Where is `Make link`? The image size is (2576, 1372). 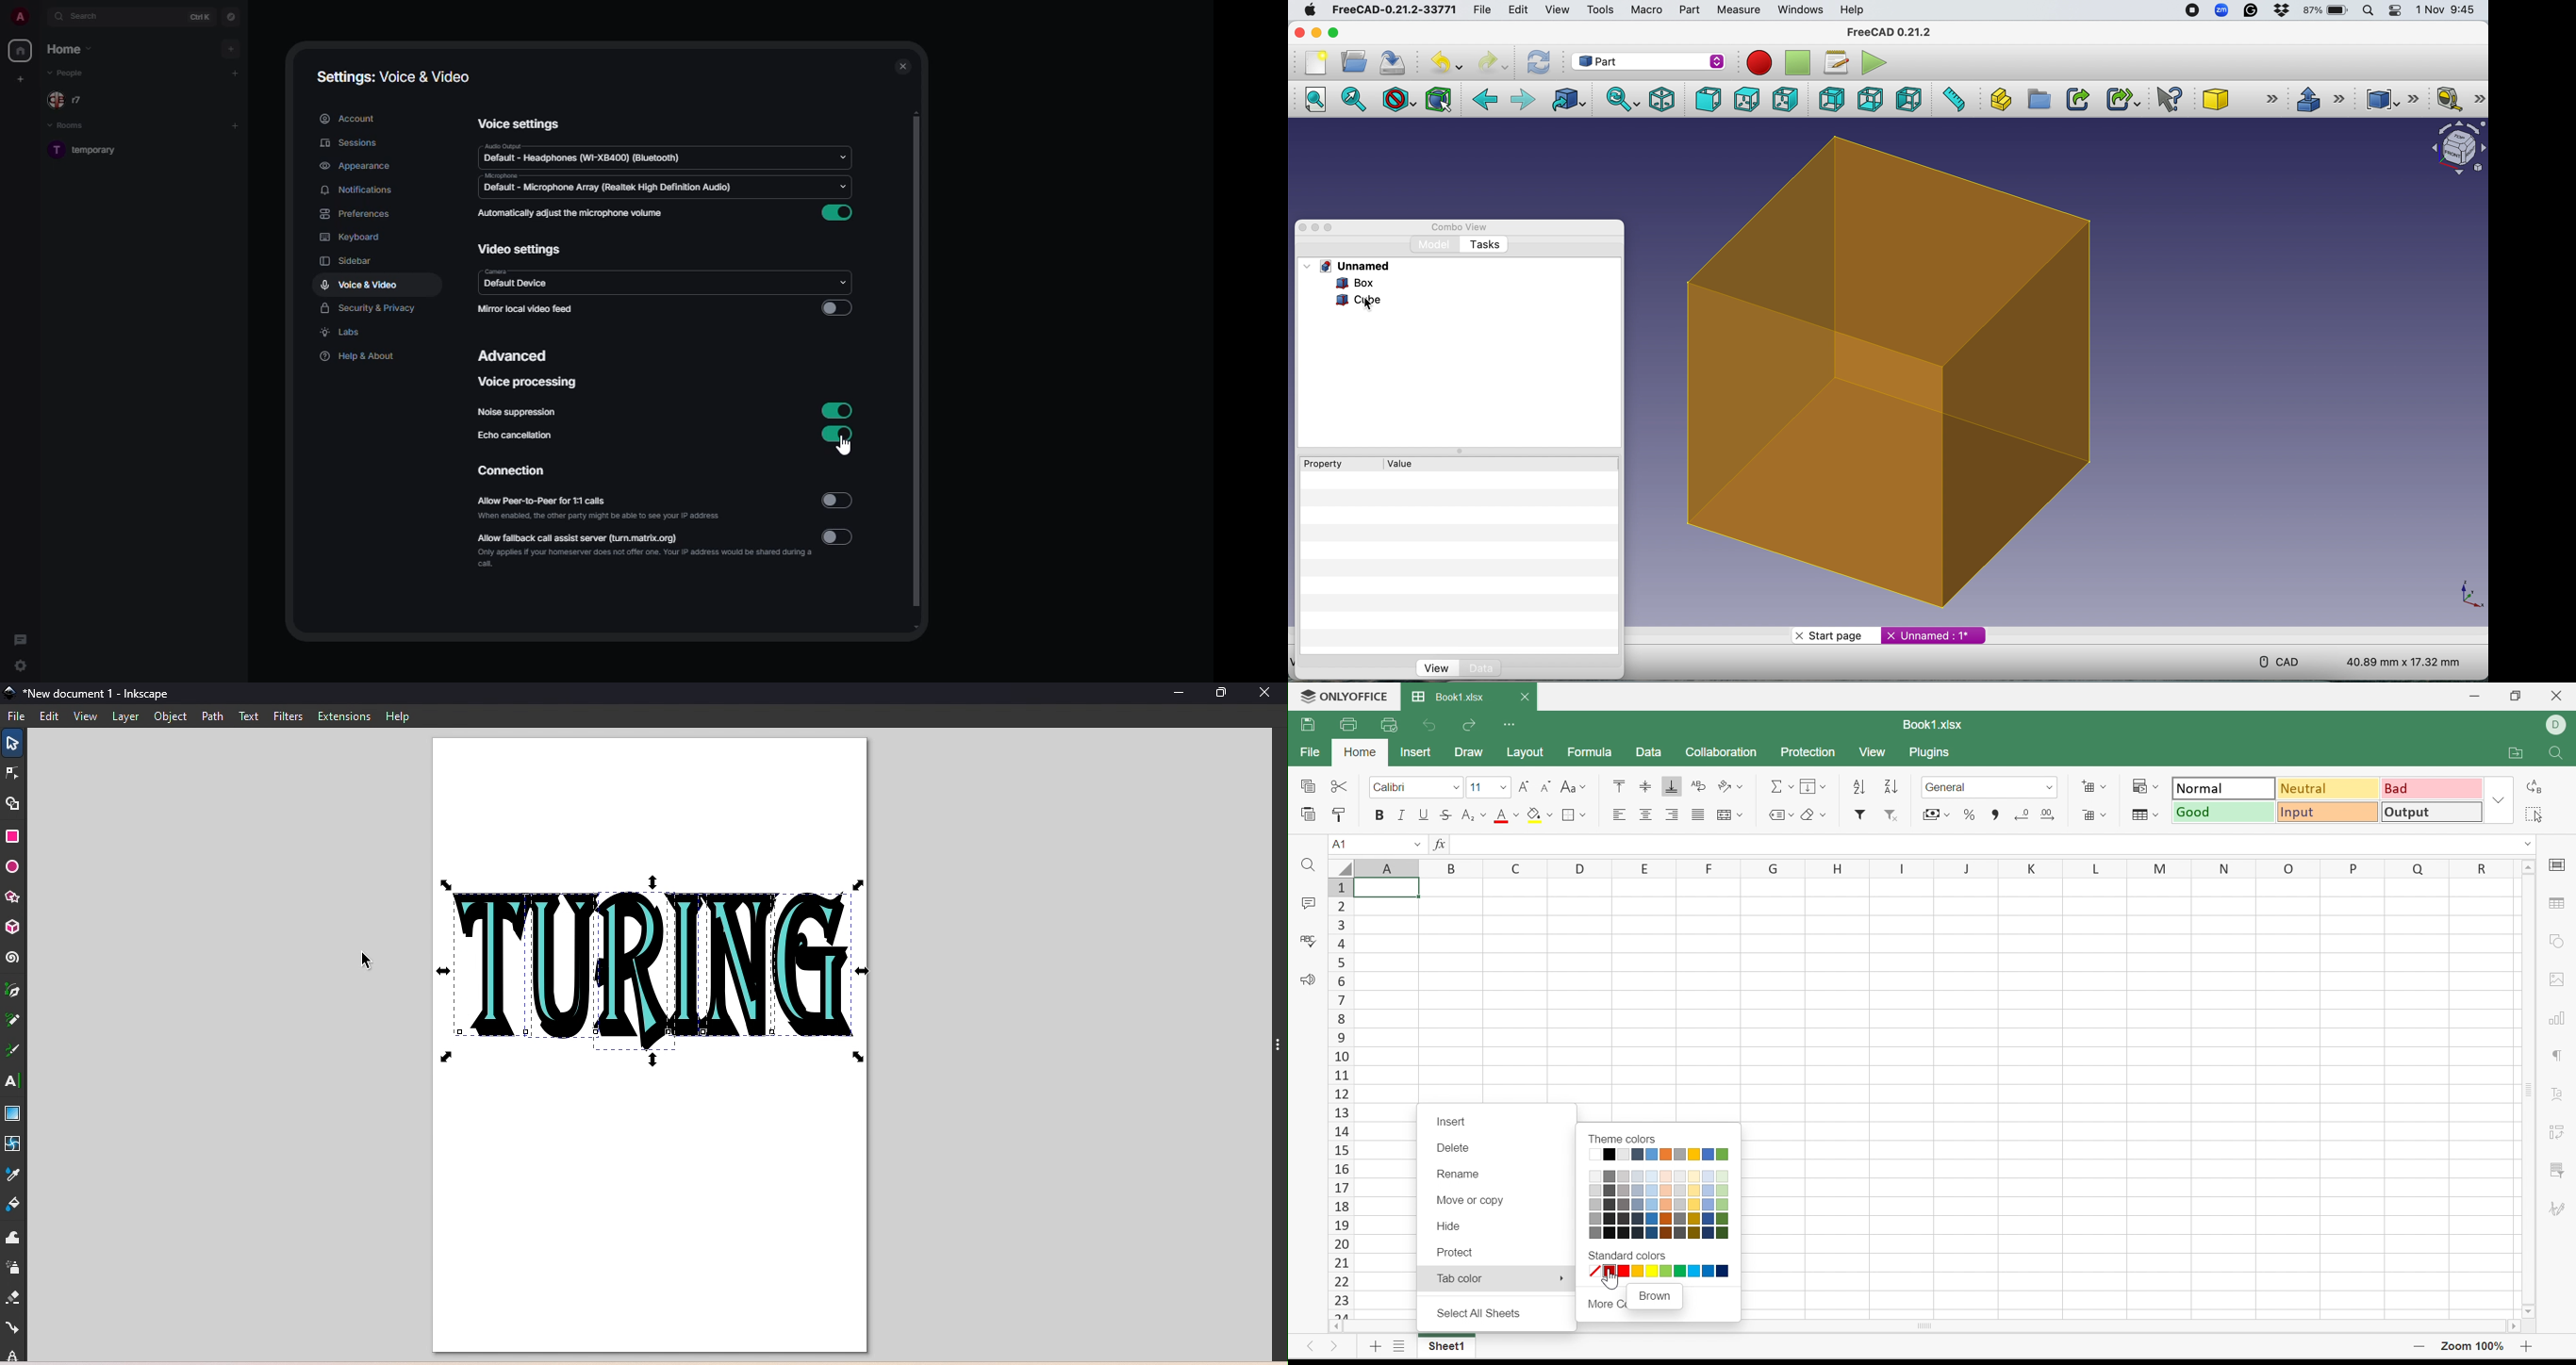
Make link is located at coordinates (2078, 99).